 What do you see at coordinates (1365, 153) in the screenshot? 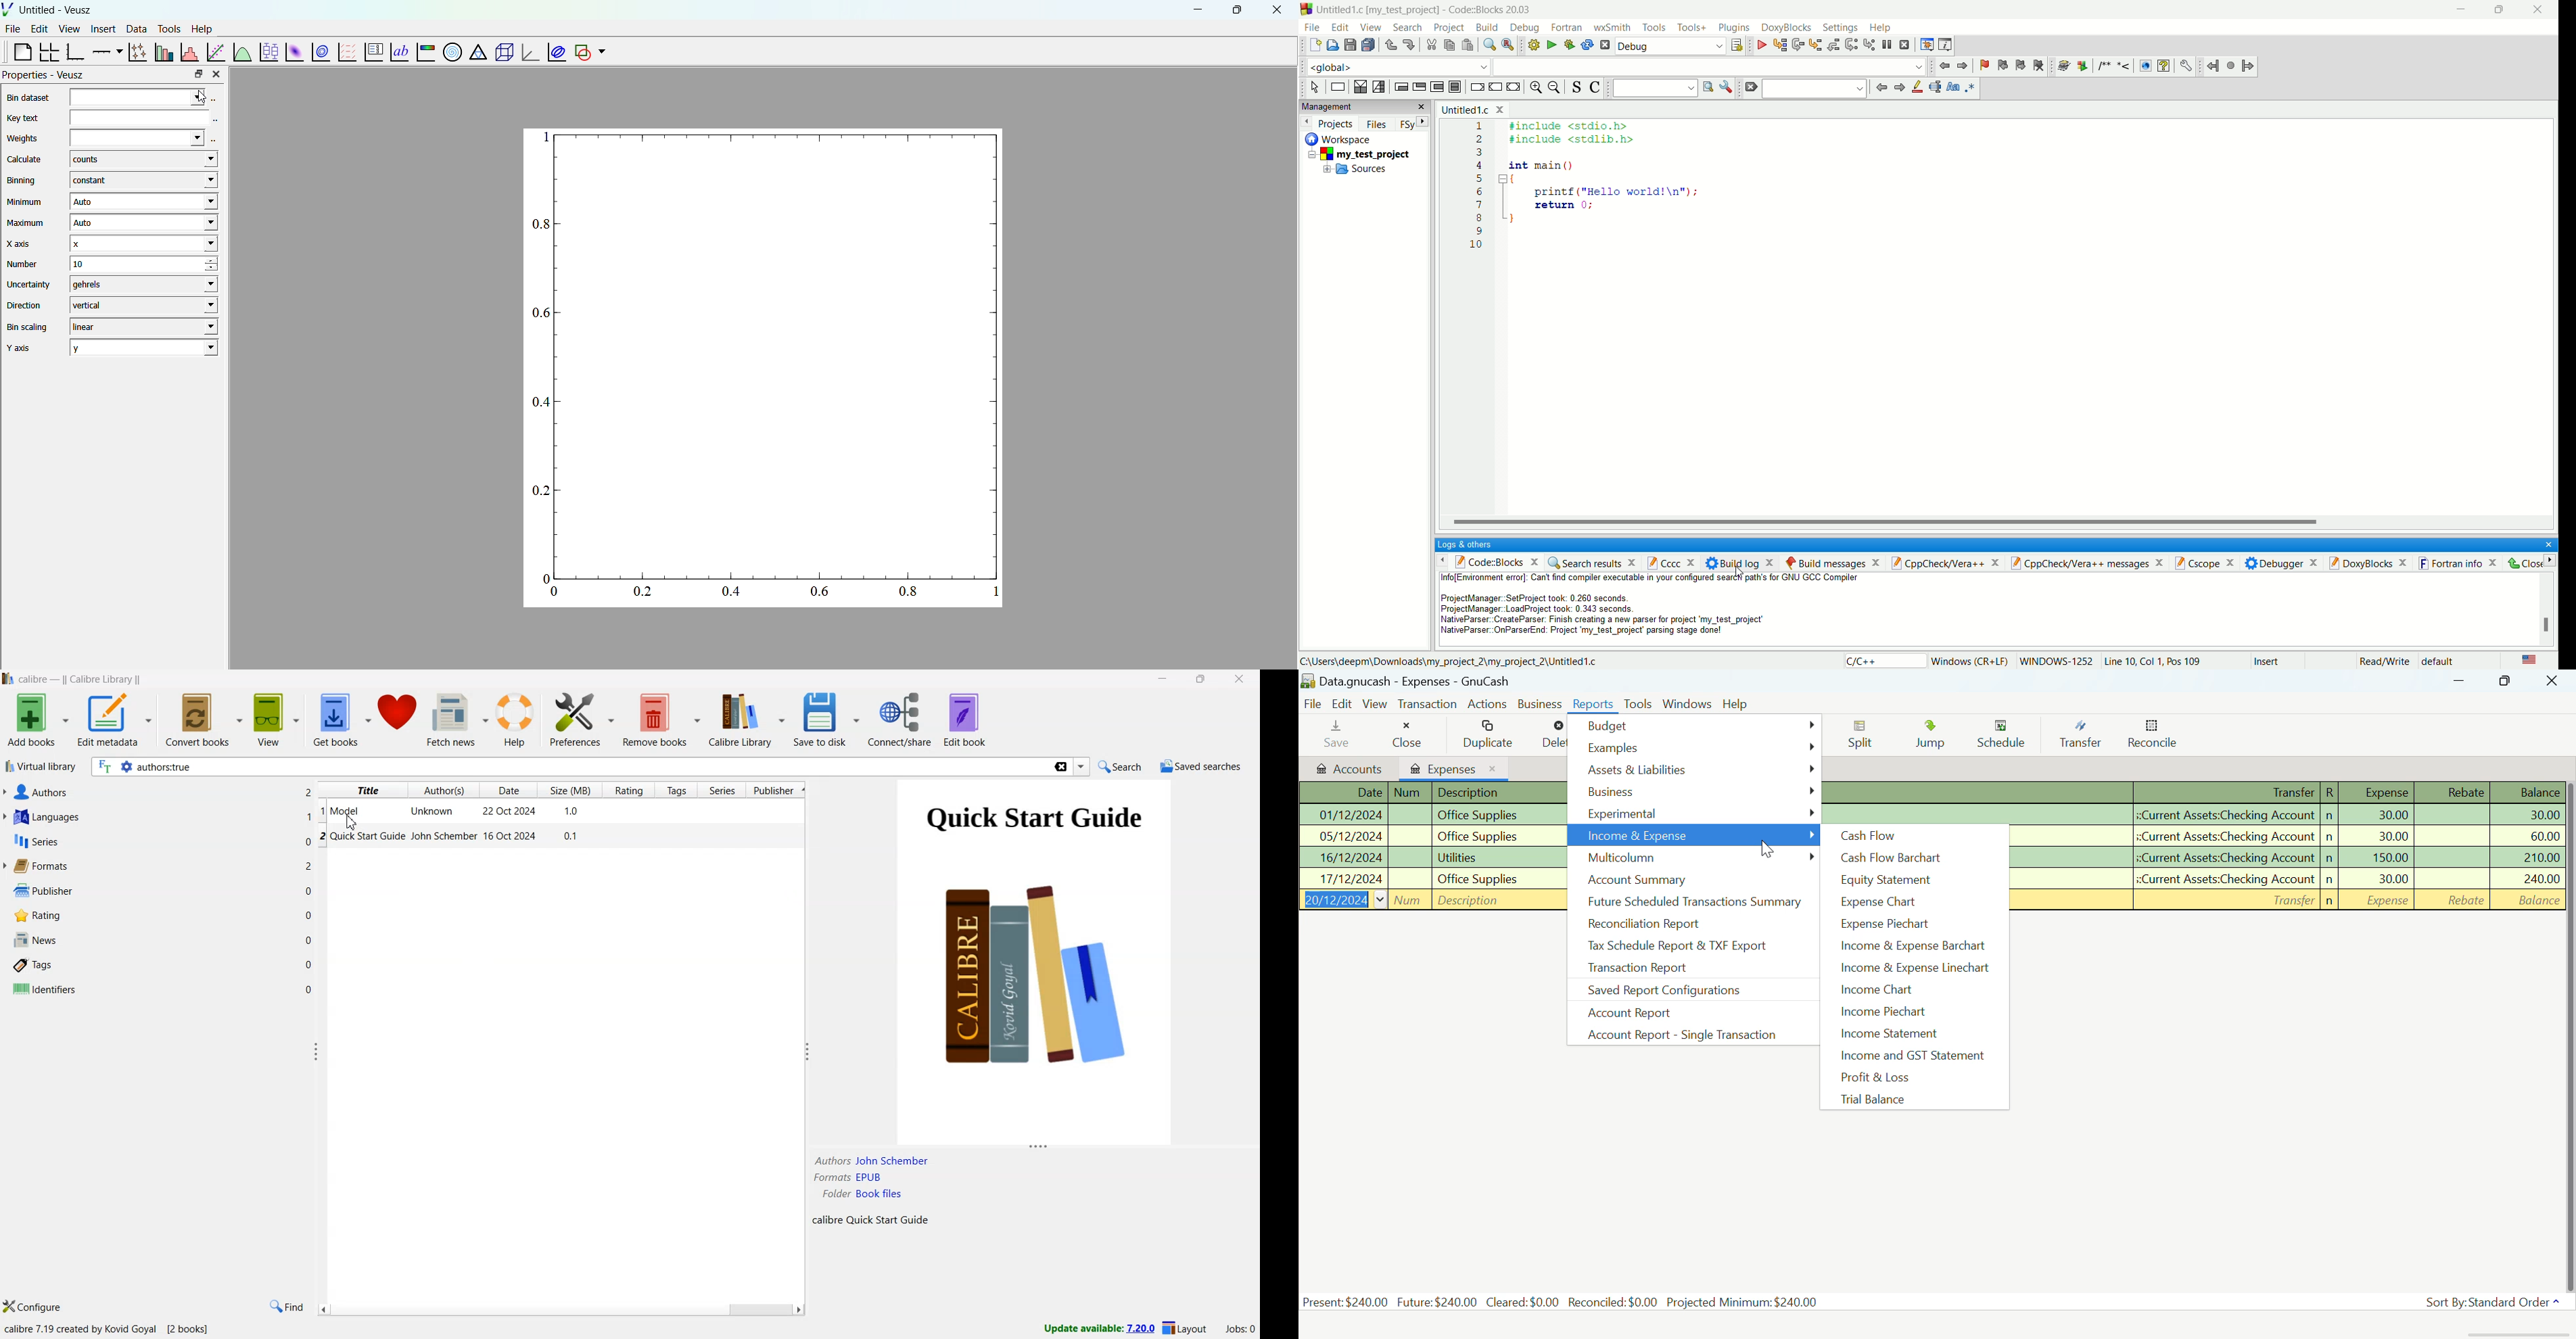
I see `project` at bounding box center [1365, 153].